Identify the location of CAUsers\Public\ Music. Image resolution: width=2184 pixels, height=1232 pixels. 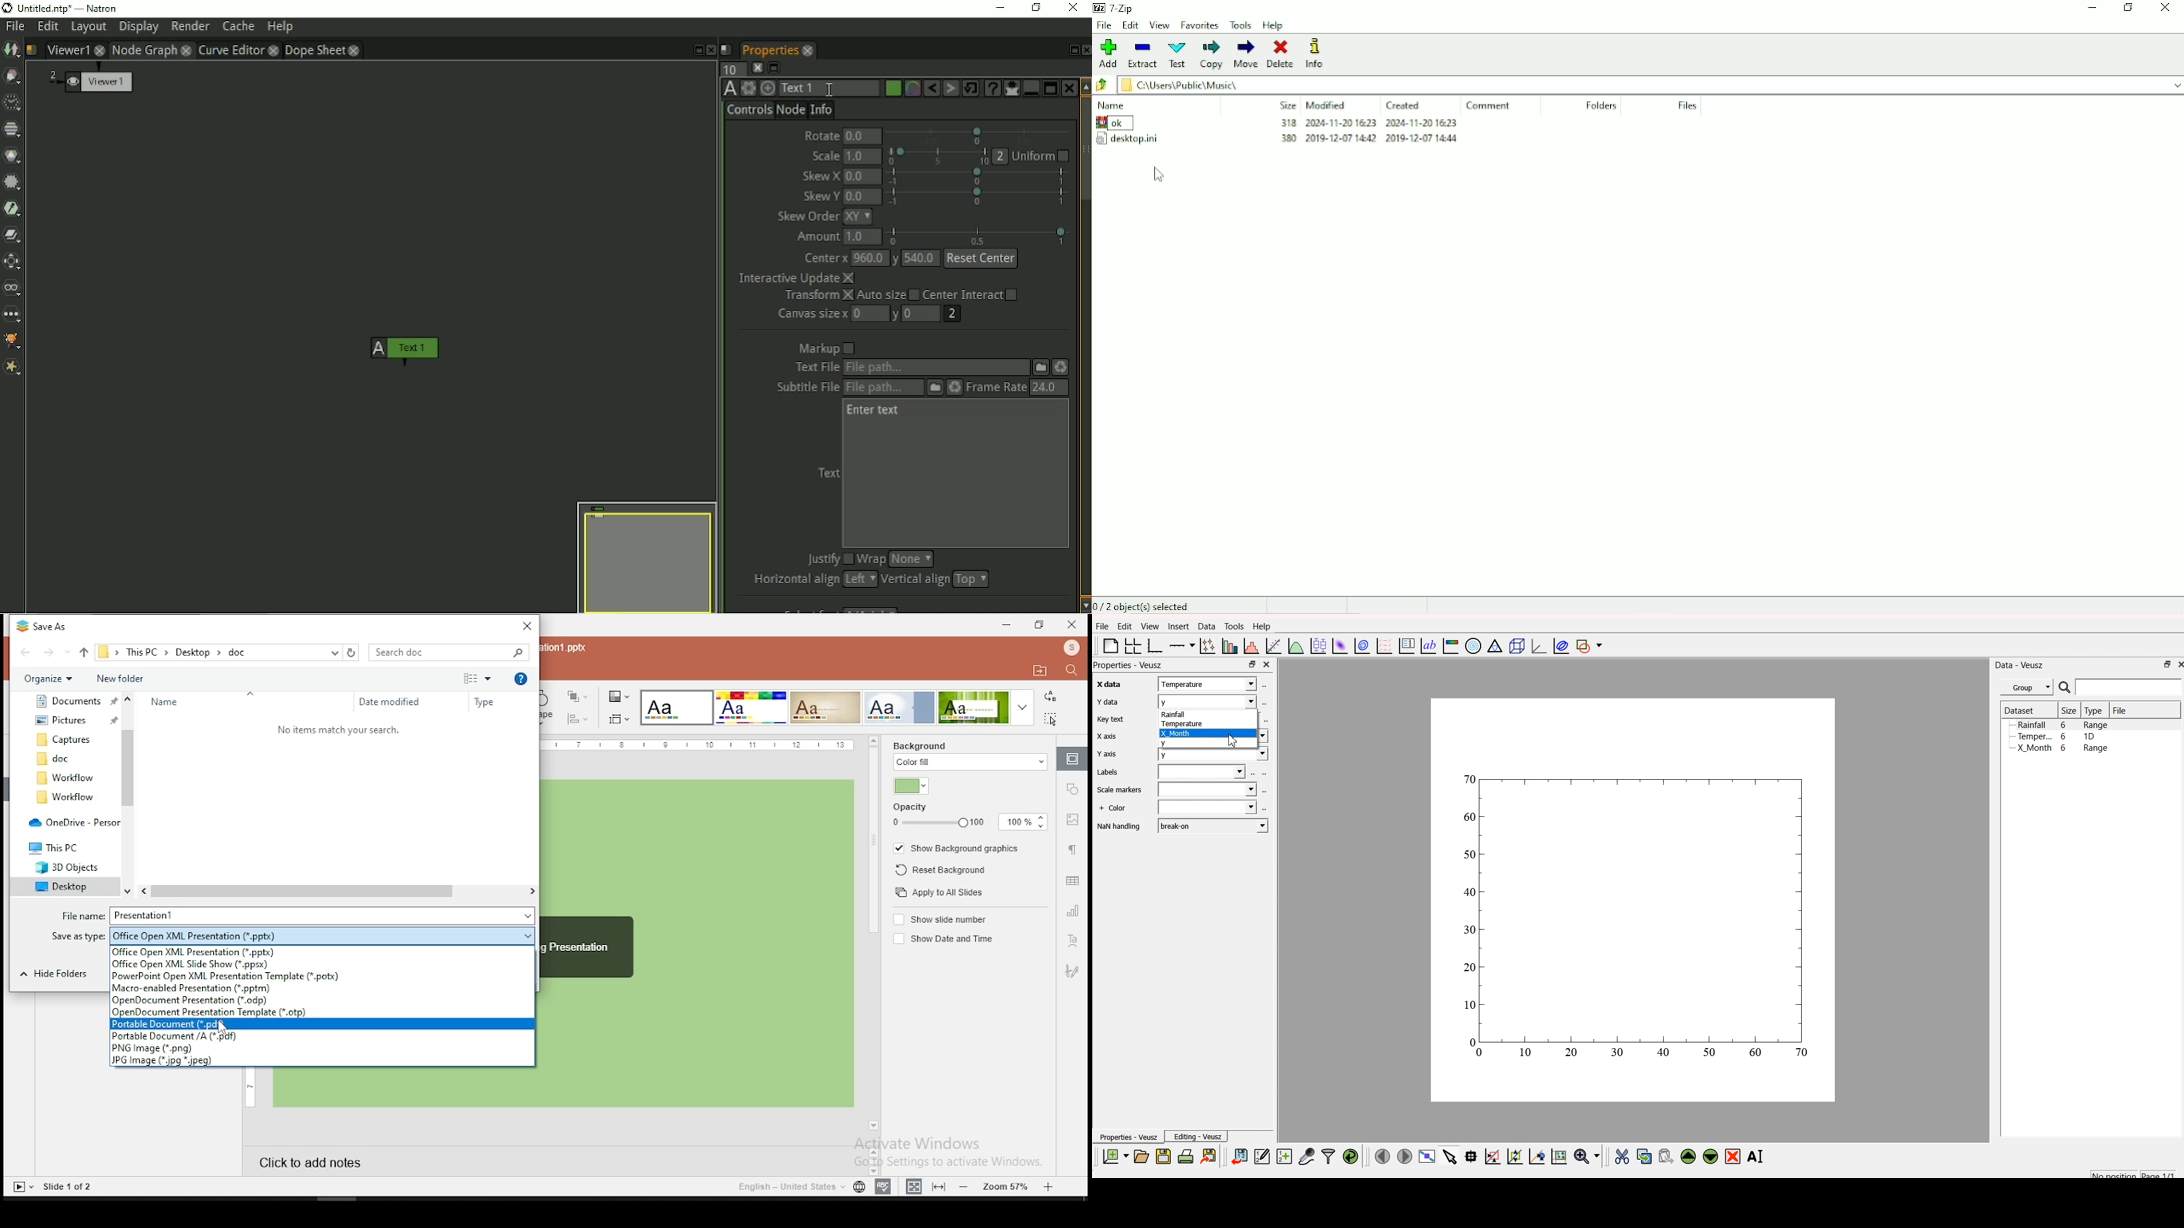
(1213, 85).